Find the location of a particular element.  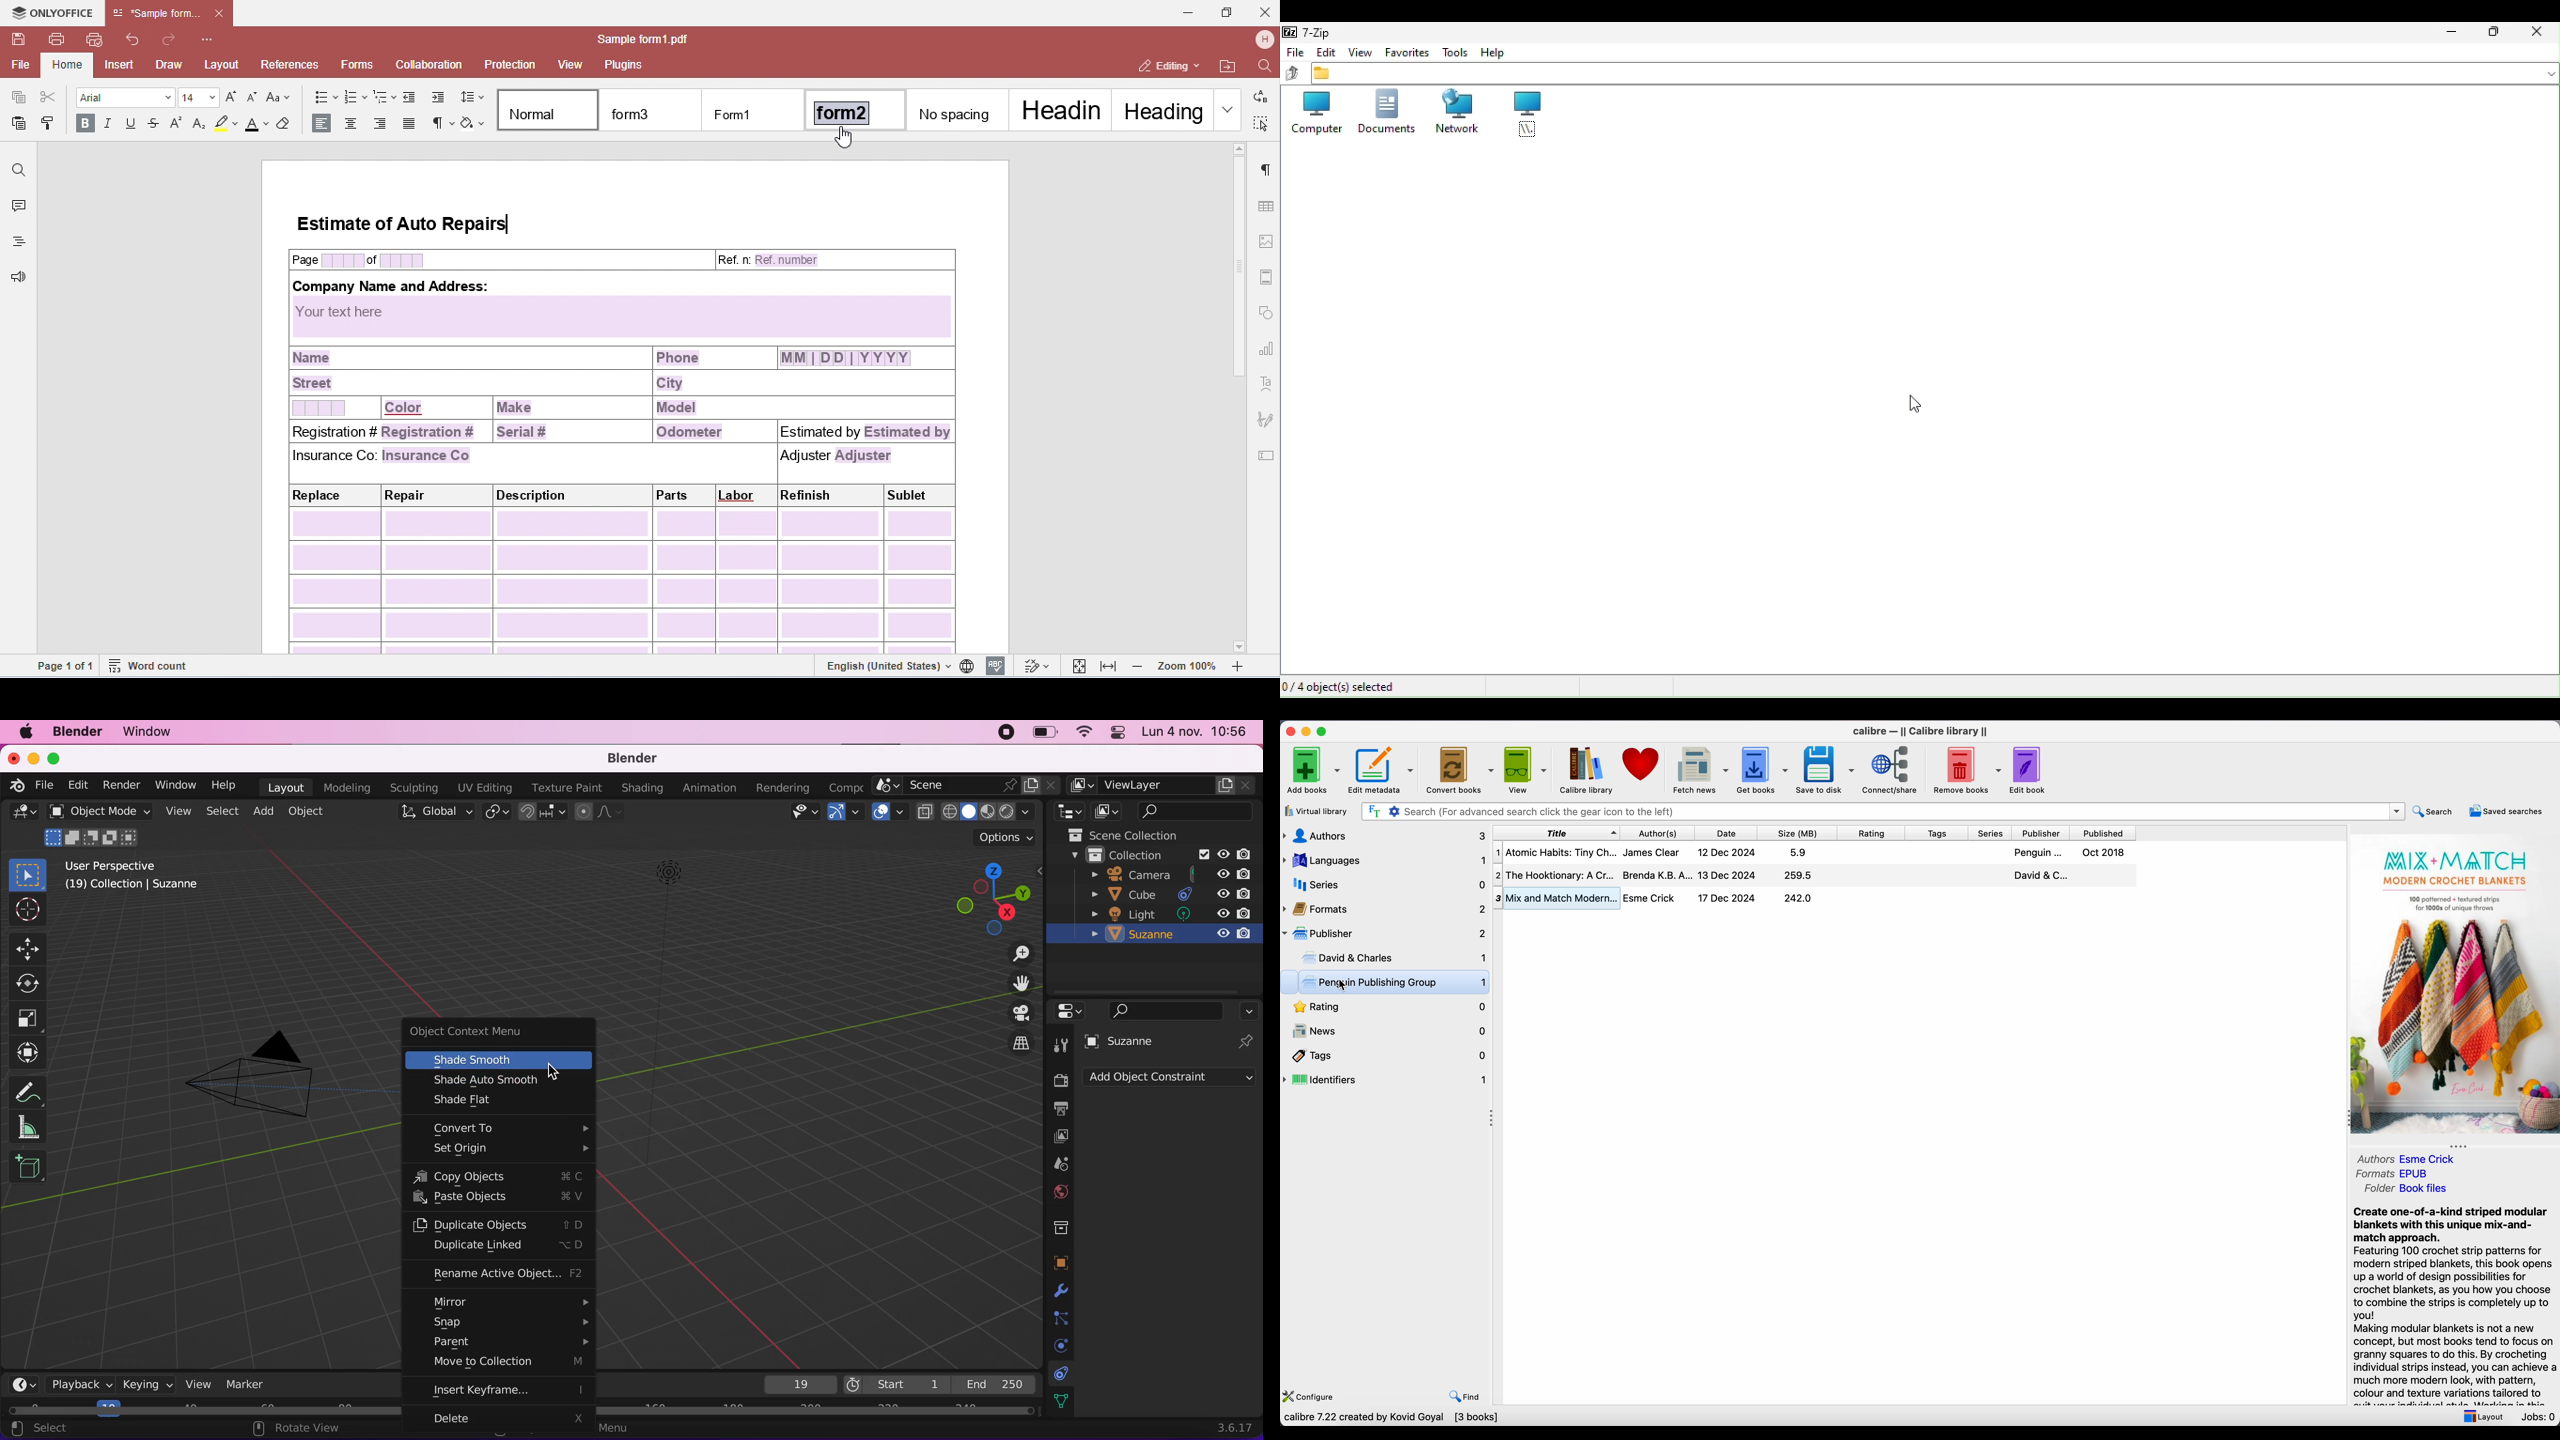

transform pivot point is located at coordinates (495, 811).